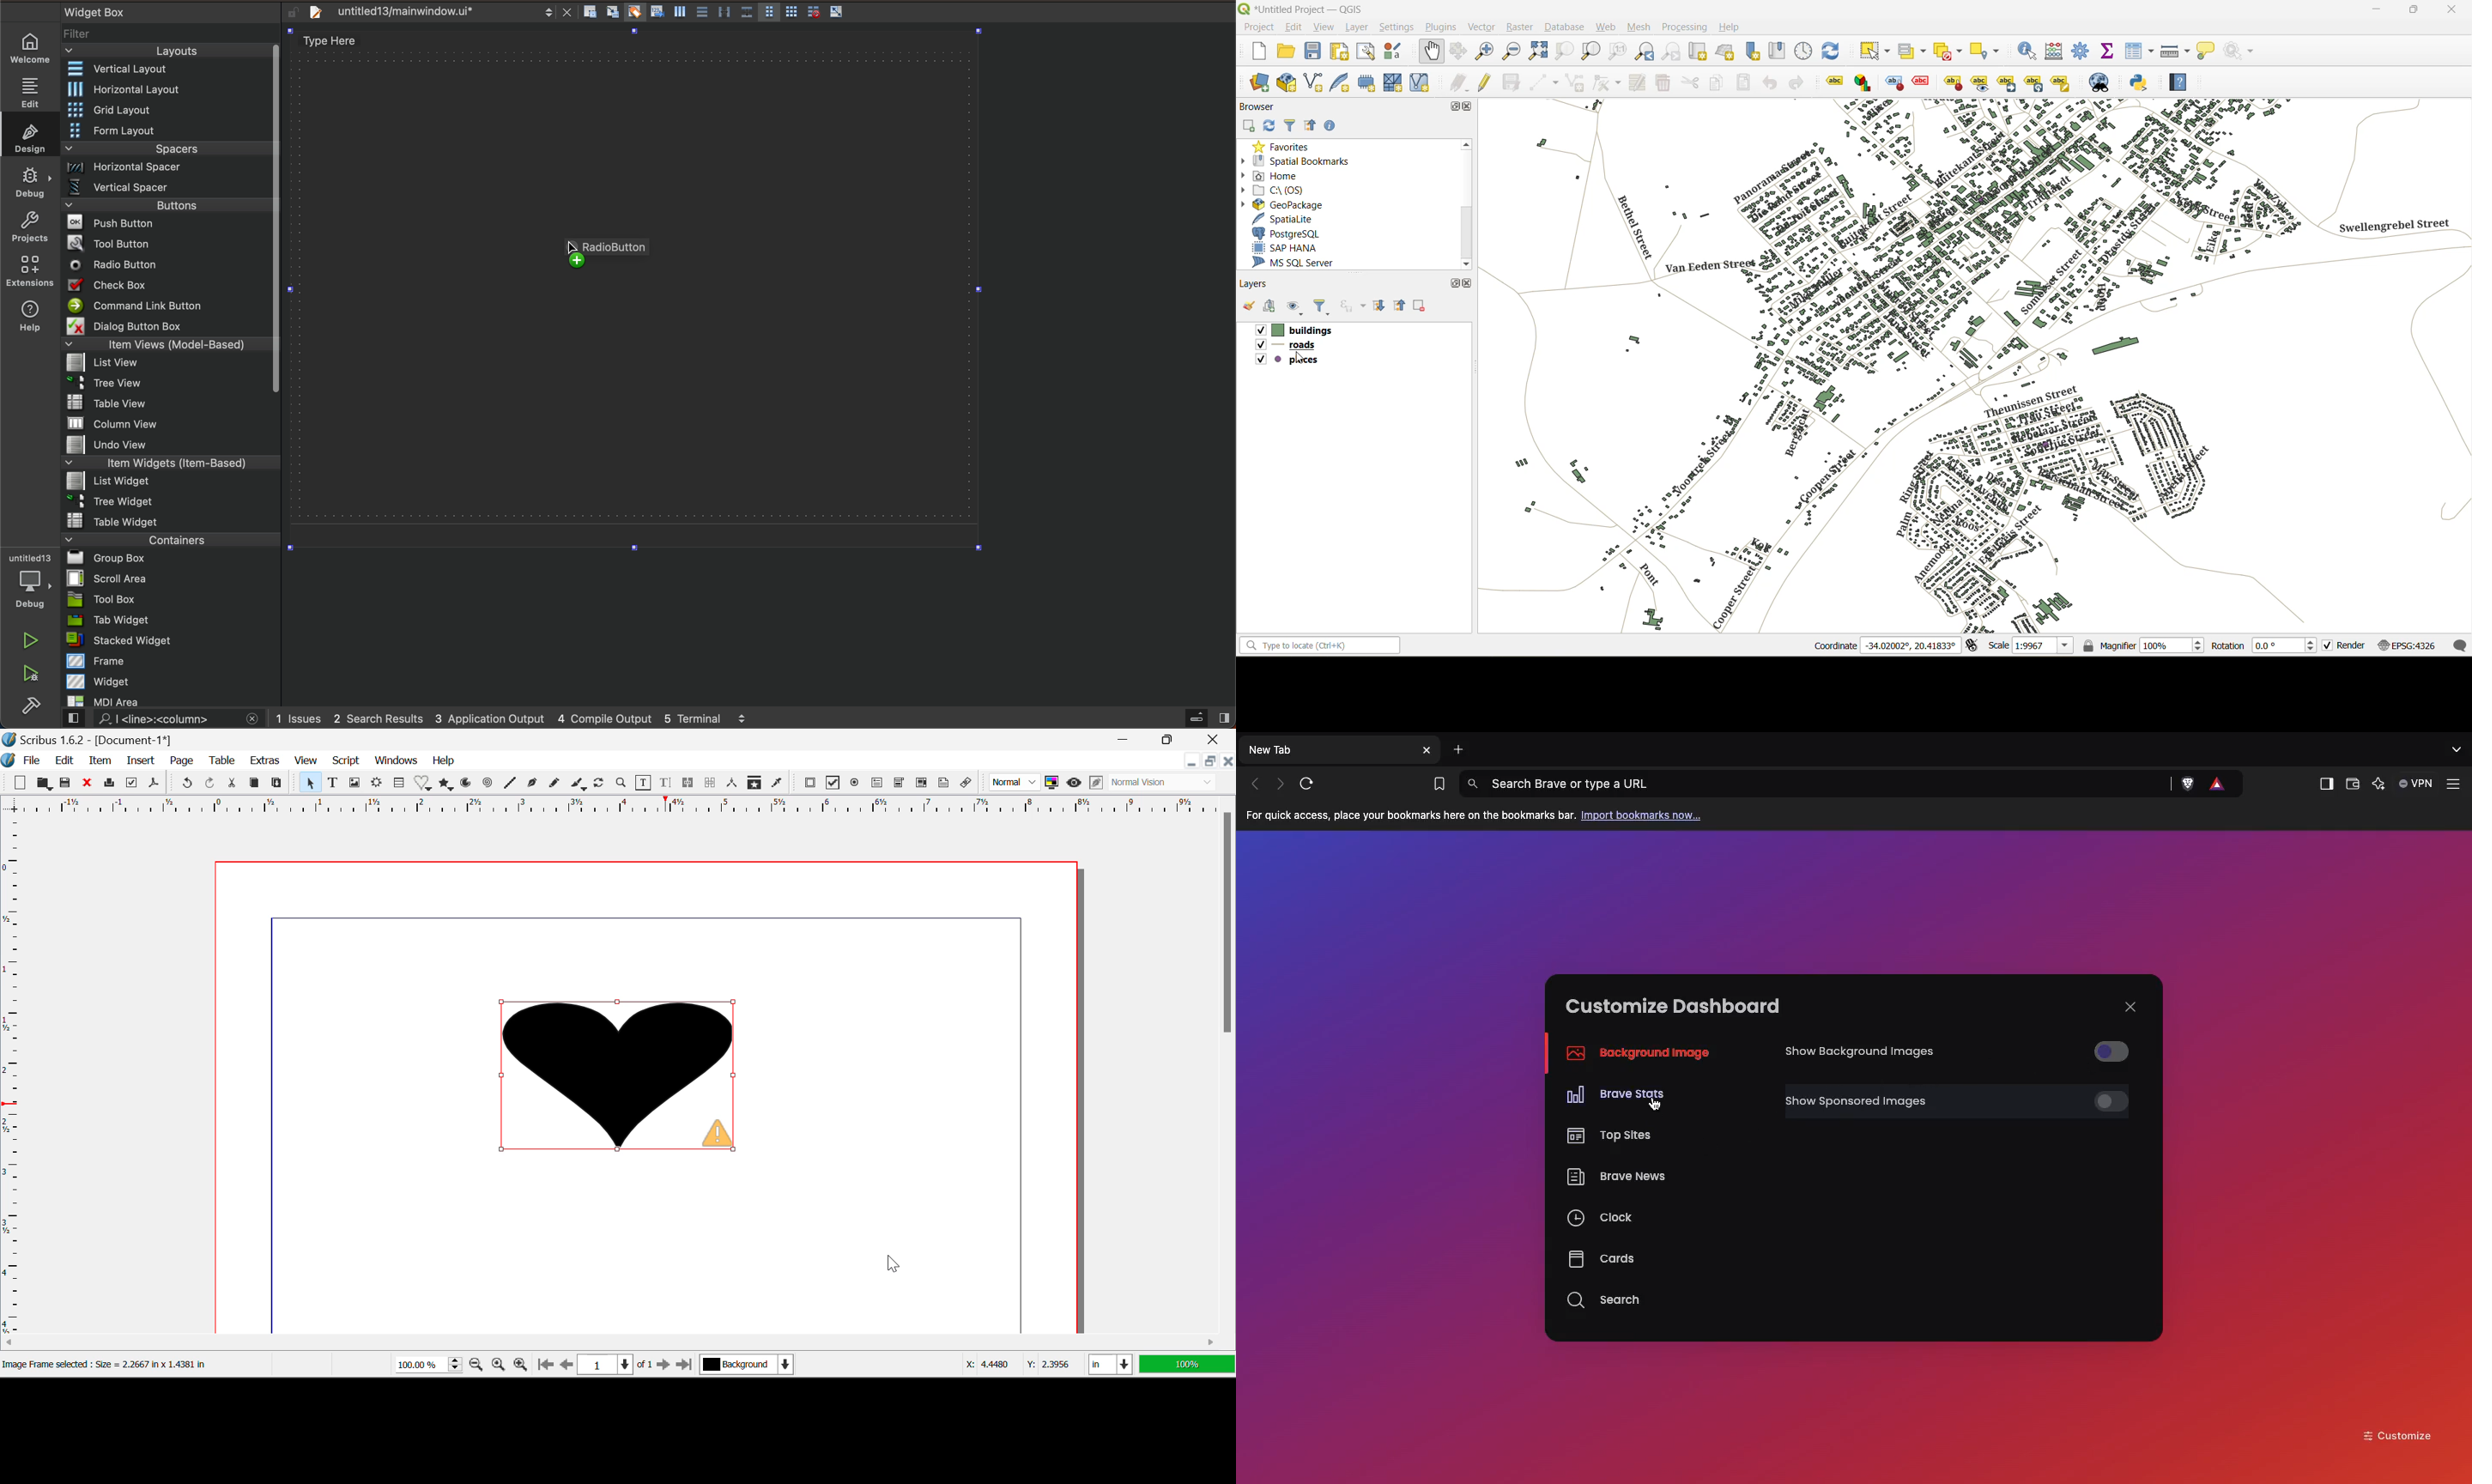 The image size is (2492, 1484). I want to click on Open, so click(45, 783).